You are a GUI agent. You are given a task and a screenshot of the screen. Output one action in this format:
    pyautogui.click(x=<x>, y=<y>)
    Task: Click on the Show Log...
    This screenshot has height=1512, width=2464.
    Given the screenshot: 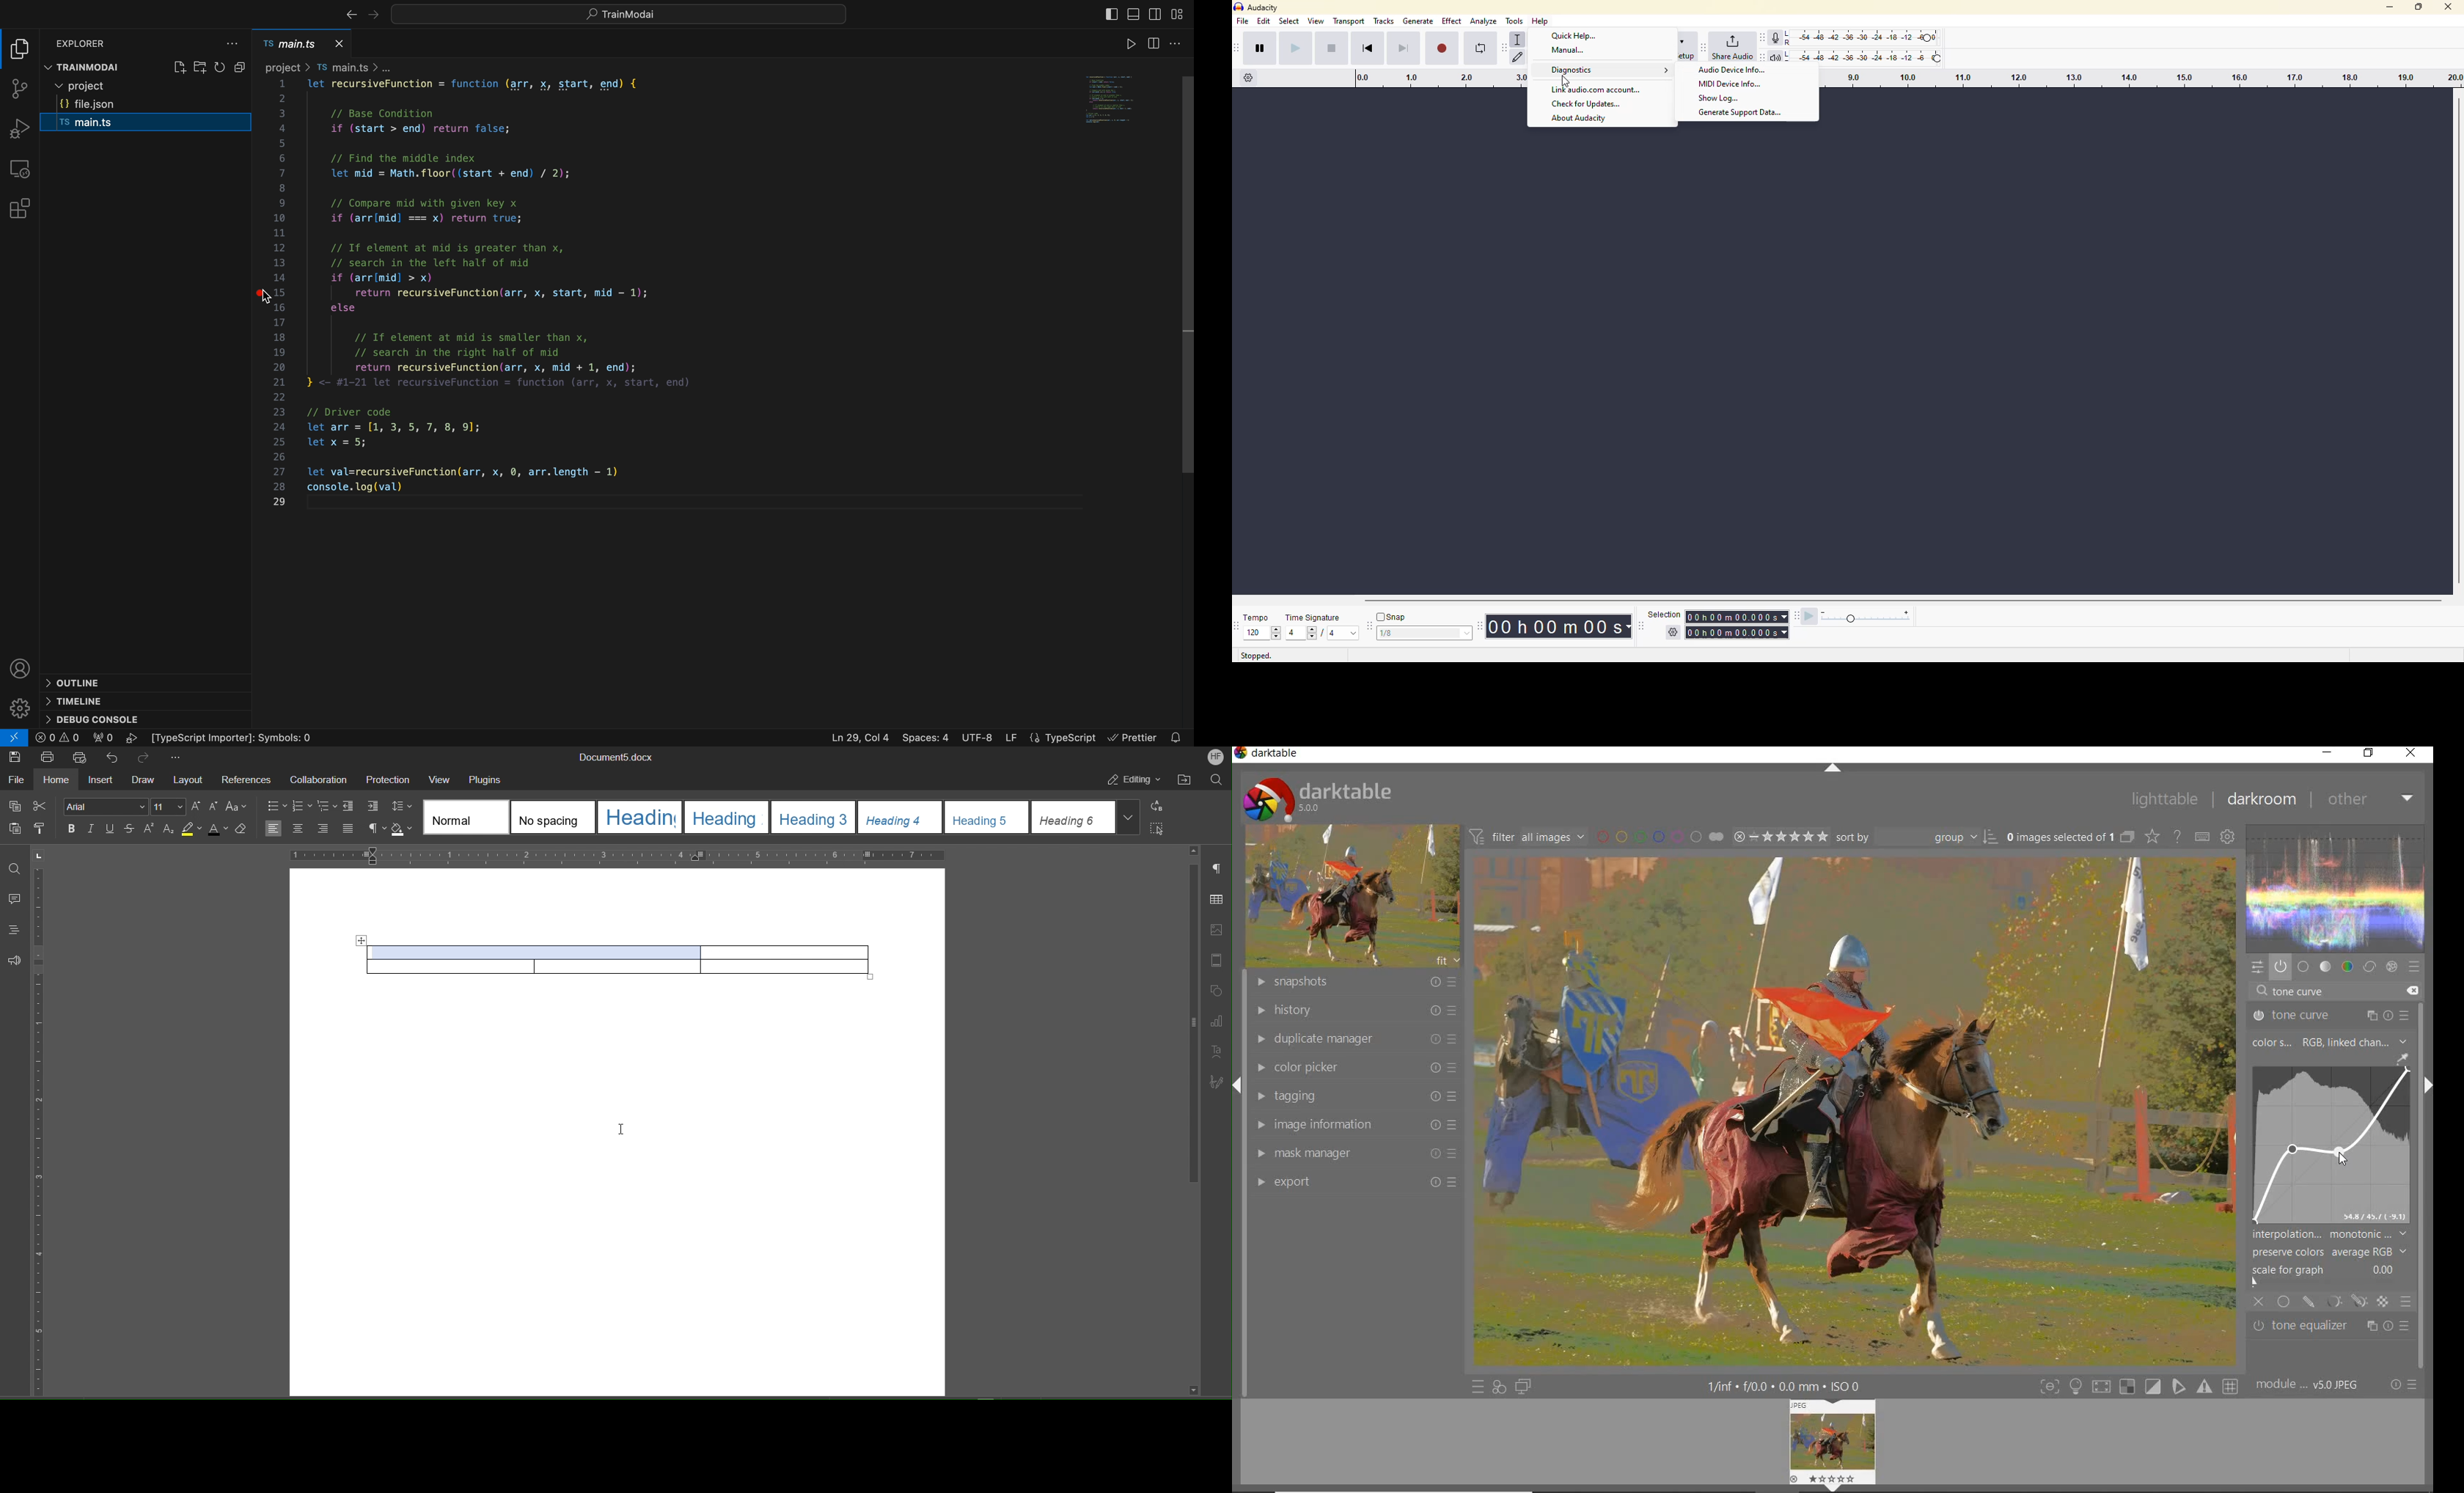 What is the action you would take?
    pyautogui.click(x=1724, y=98)
    